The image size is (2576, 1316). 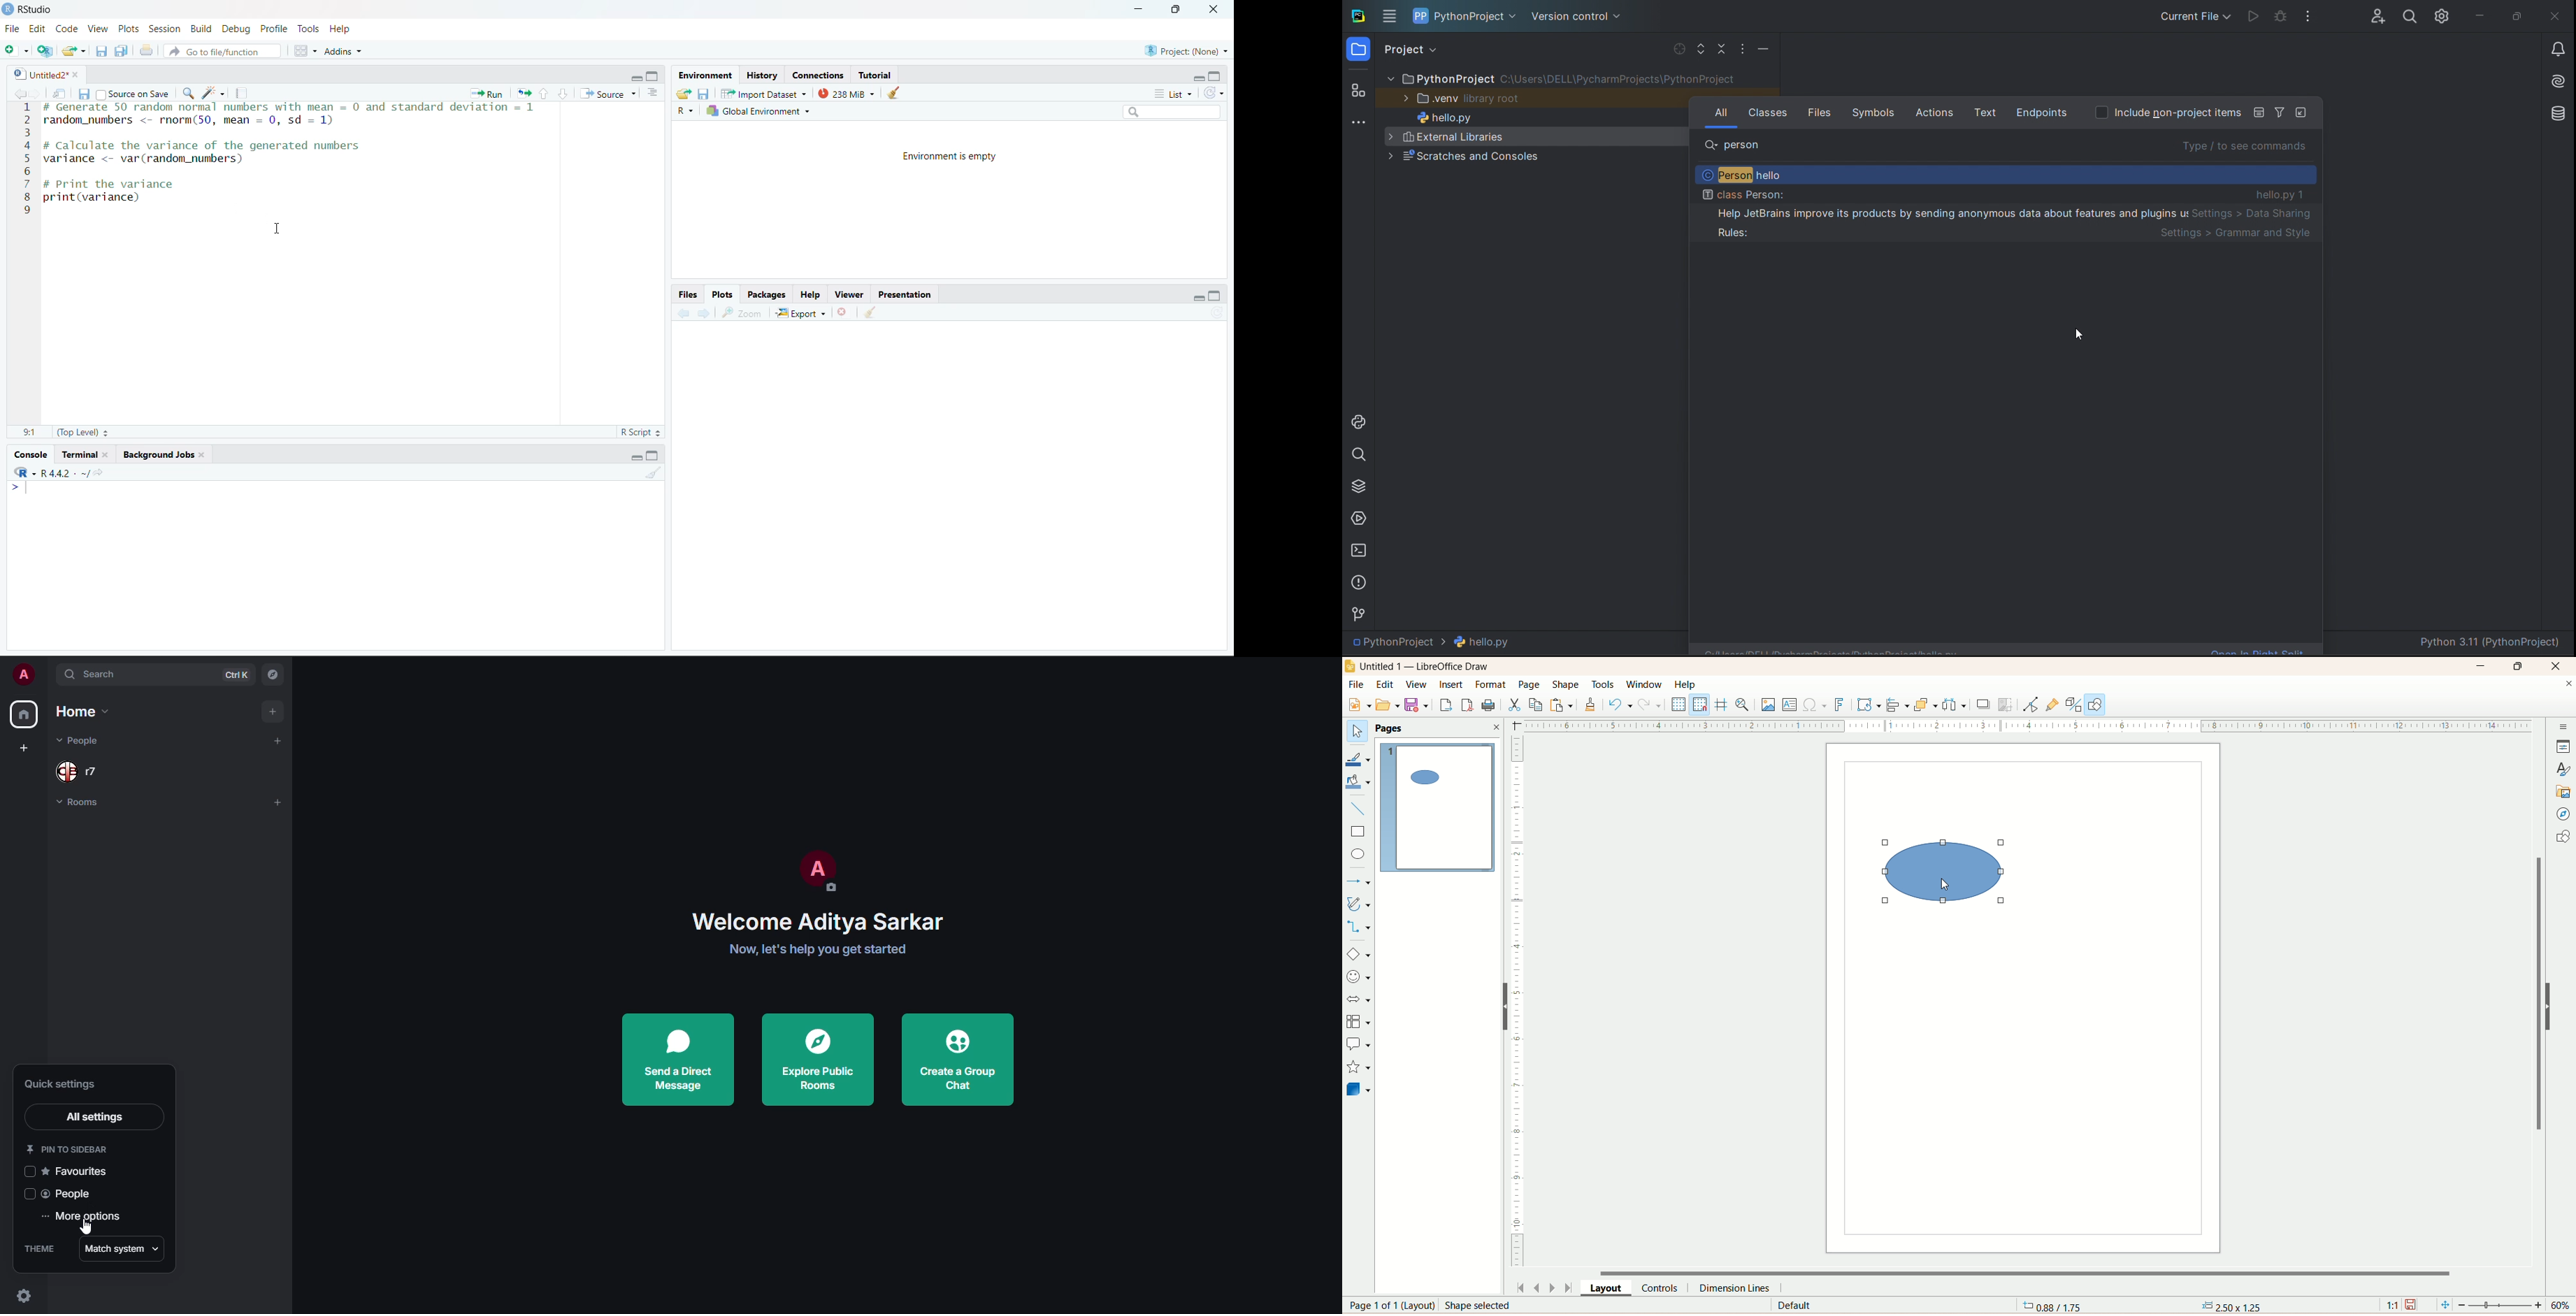 I want to click on open in new window, so click(x=60, y=93).